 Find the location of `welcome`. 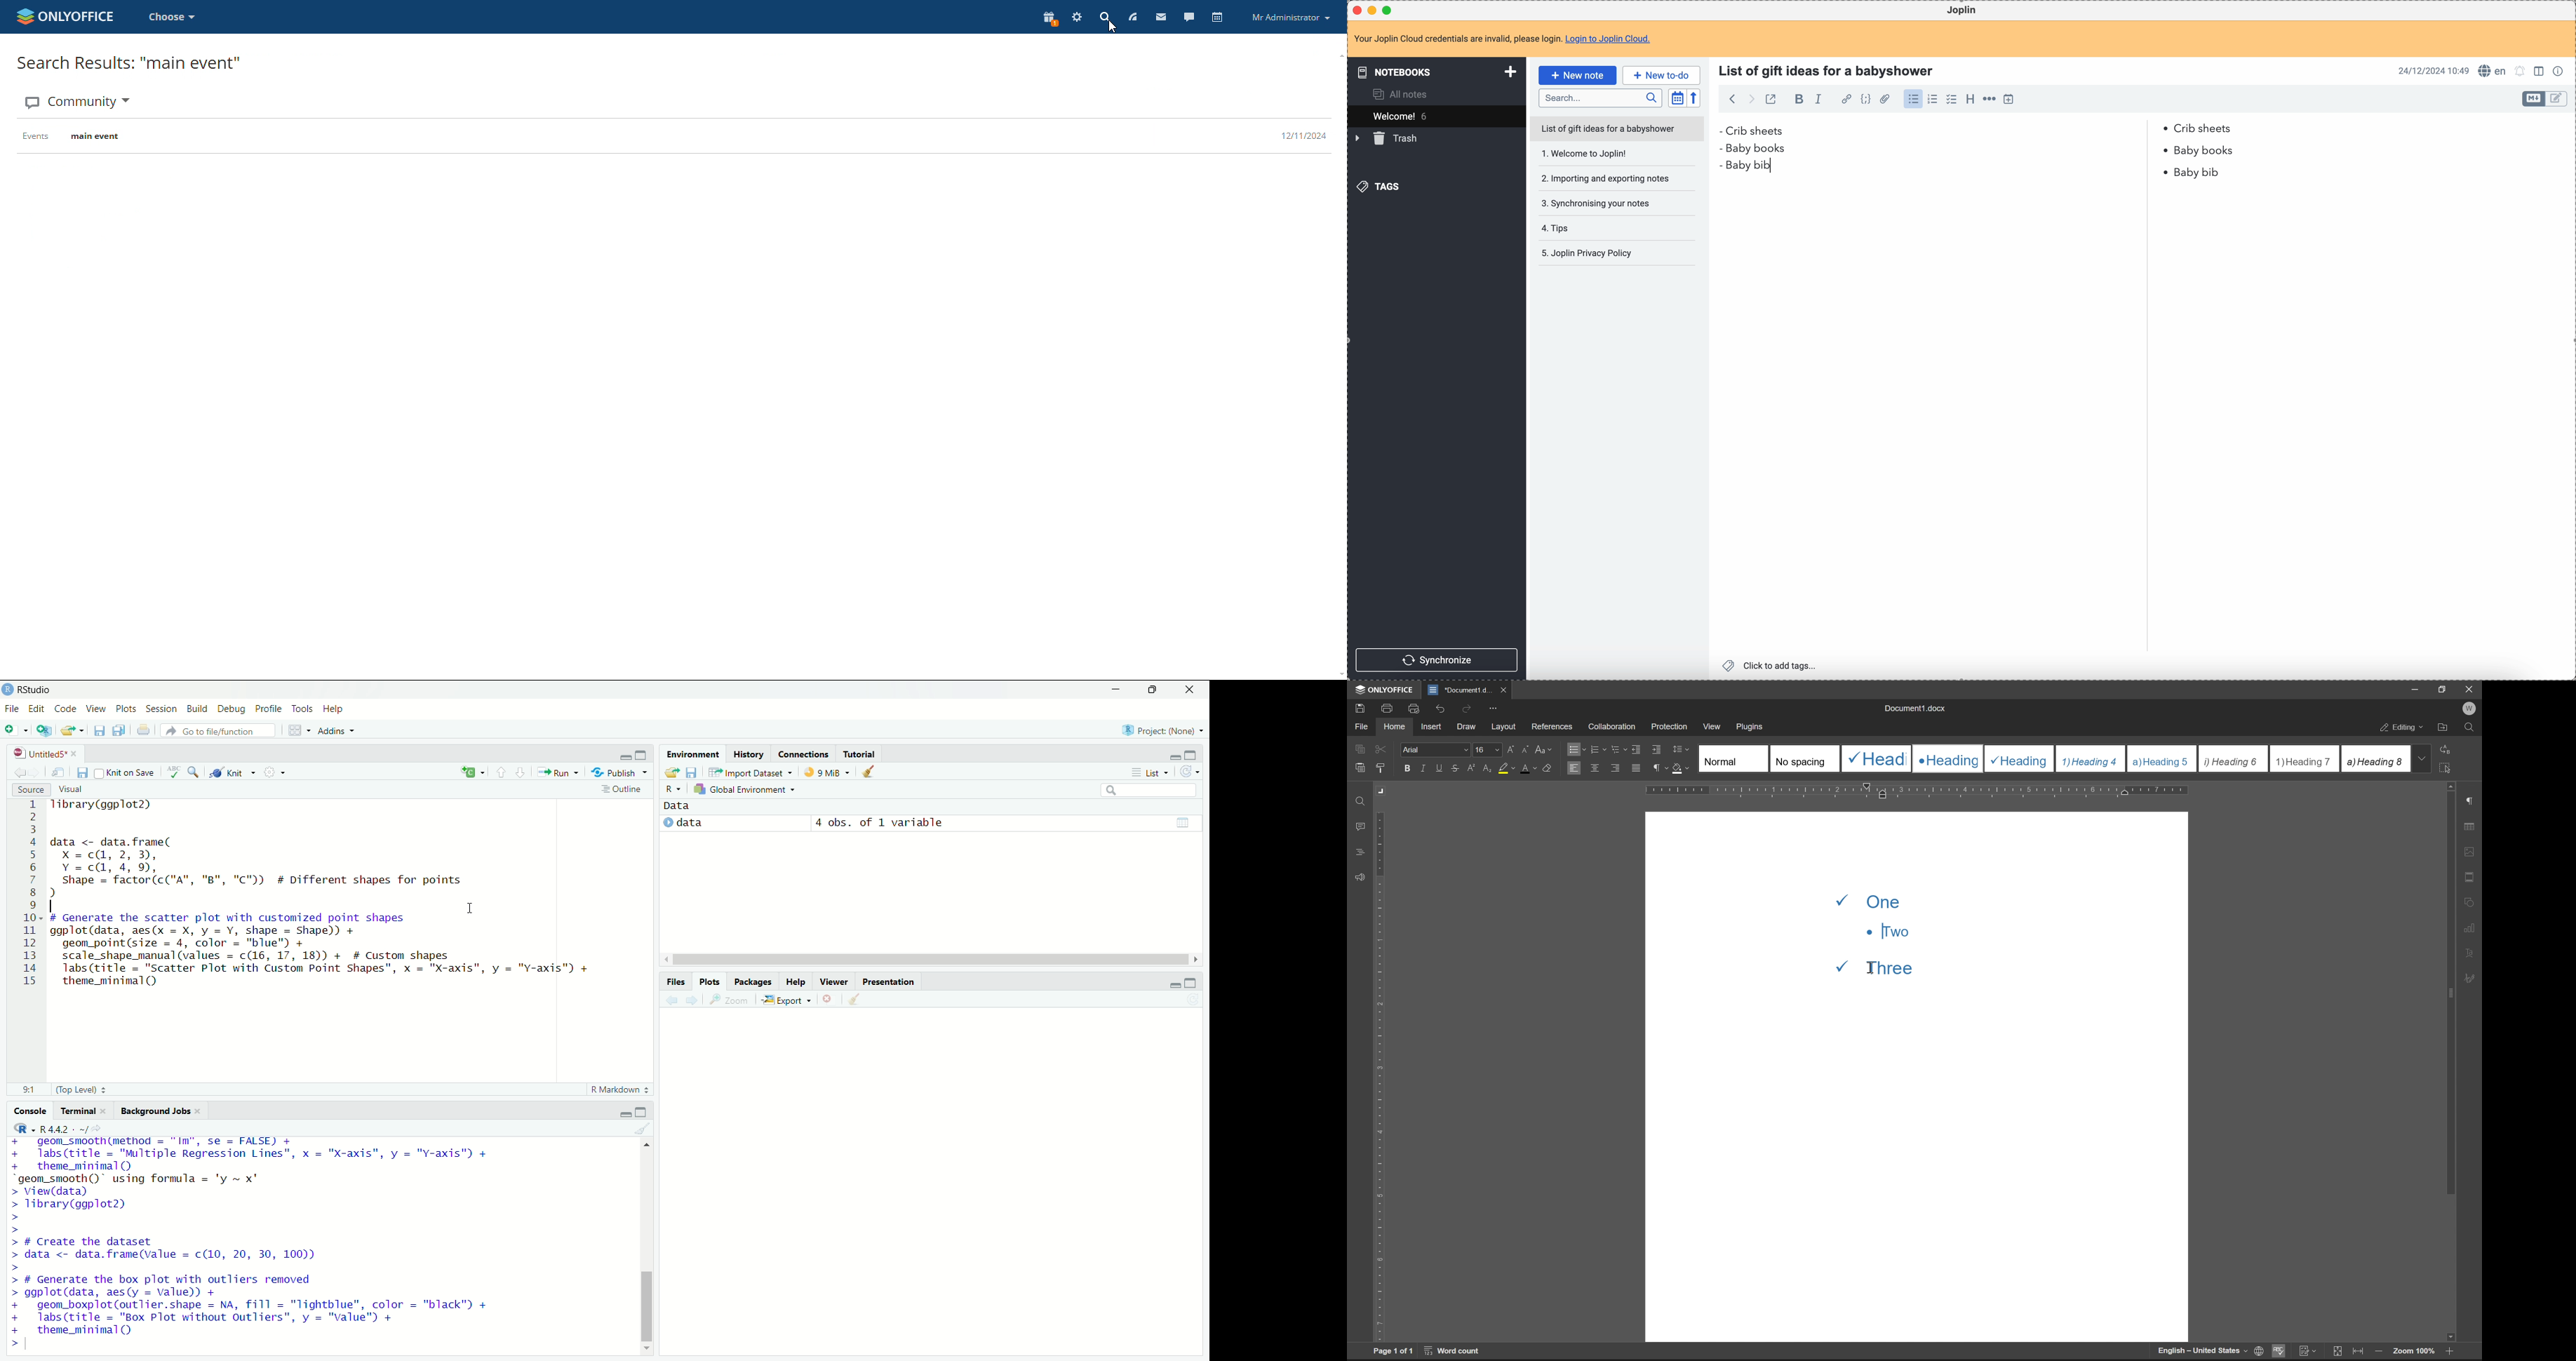

welcome is located at coordinates (1436, 116).